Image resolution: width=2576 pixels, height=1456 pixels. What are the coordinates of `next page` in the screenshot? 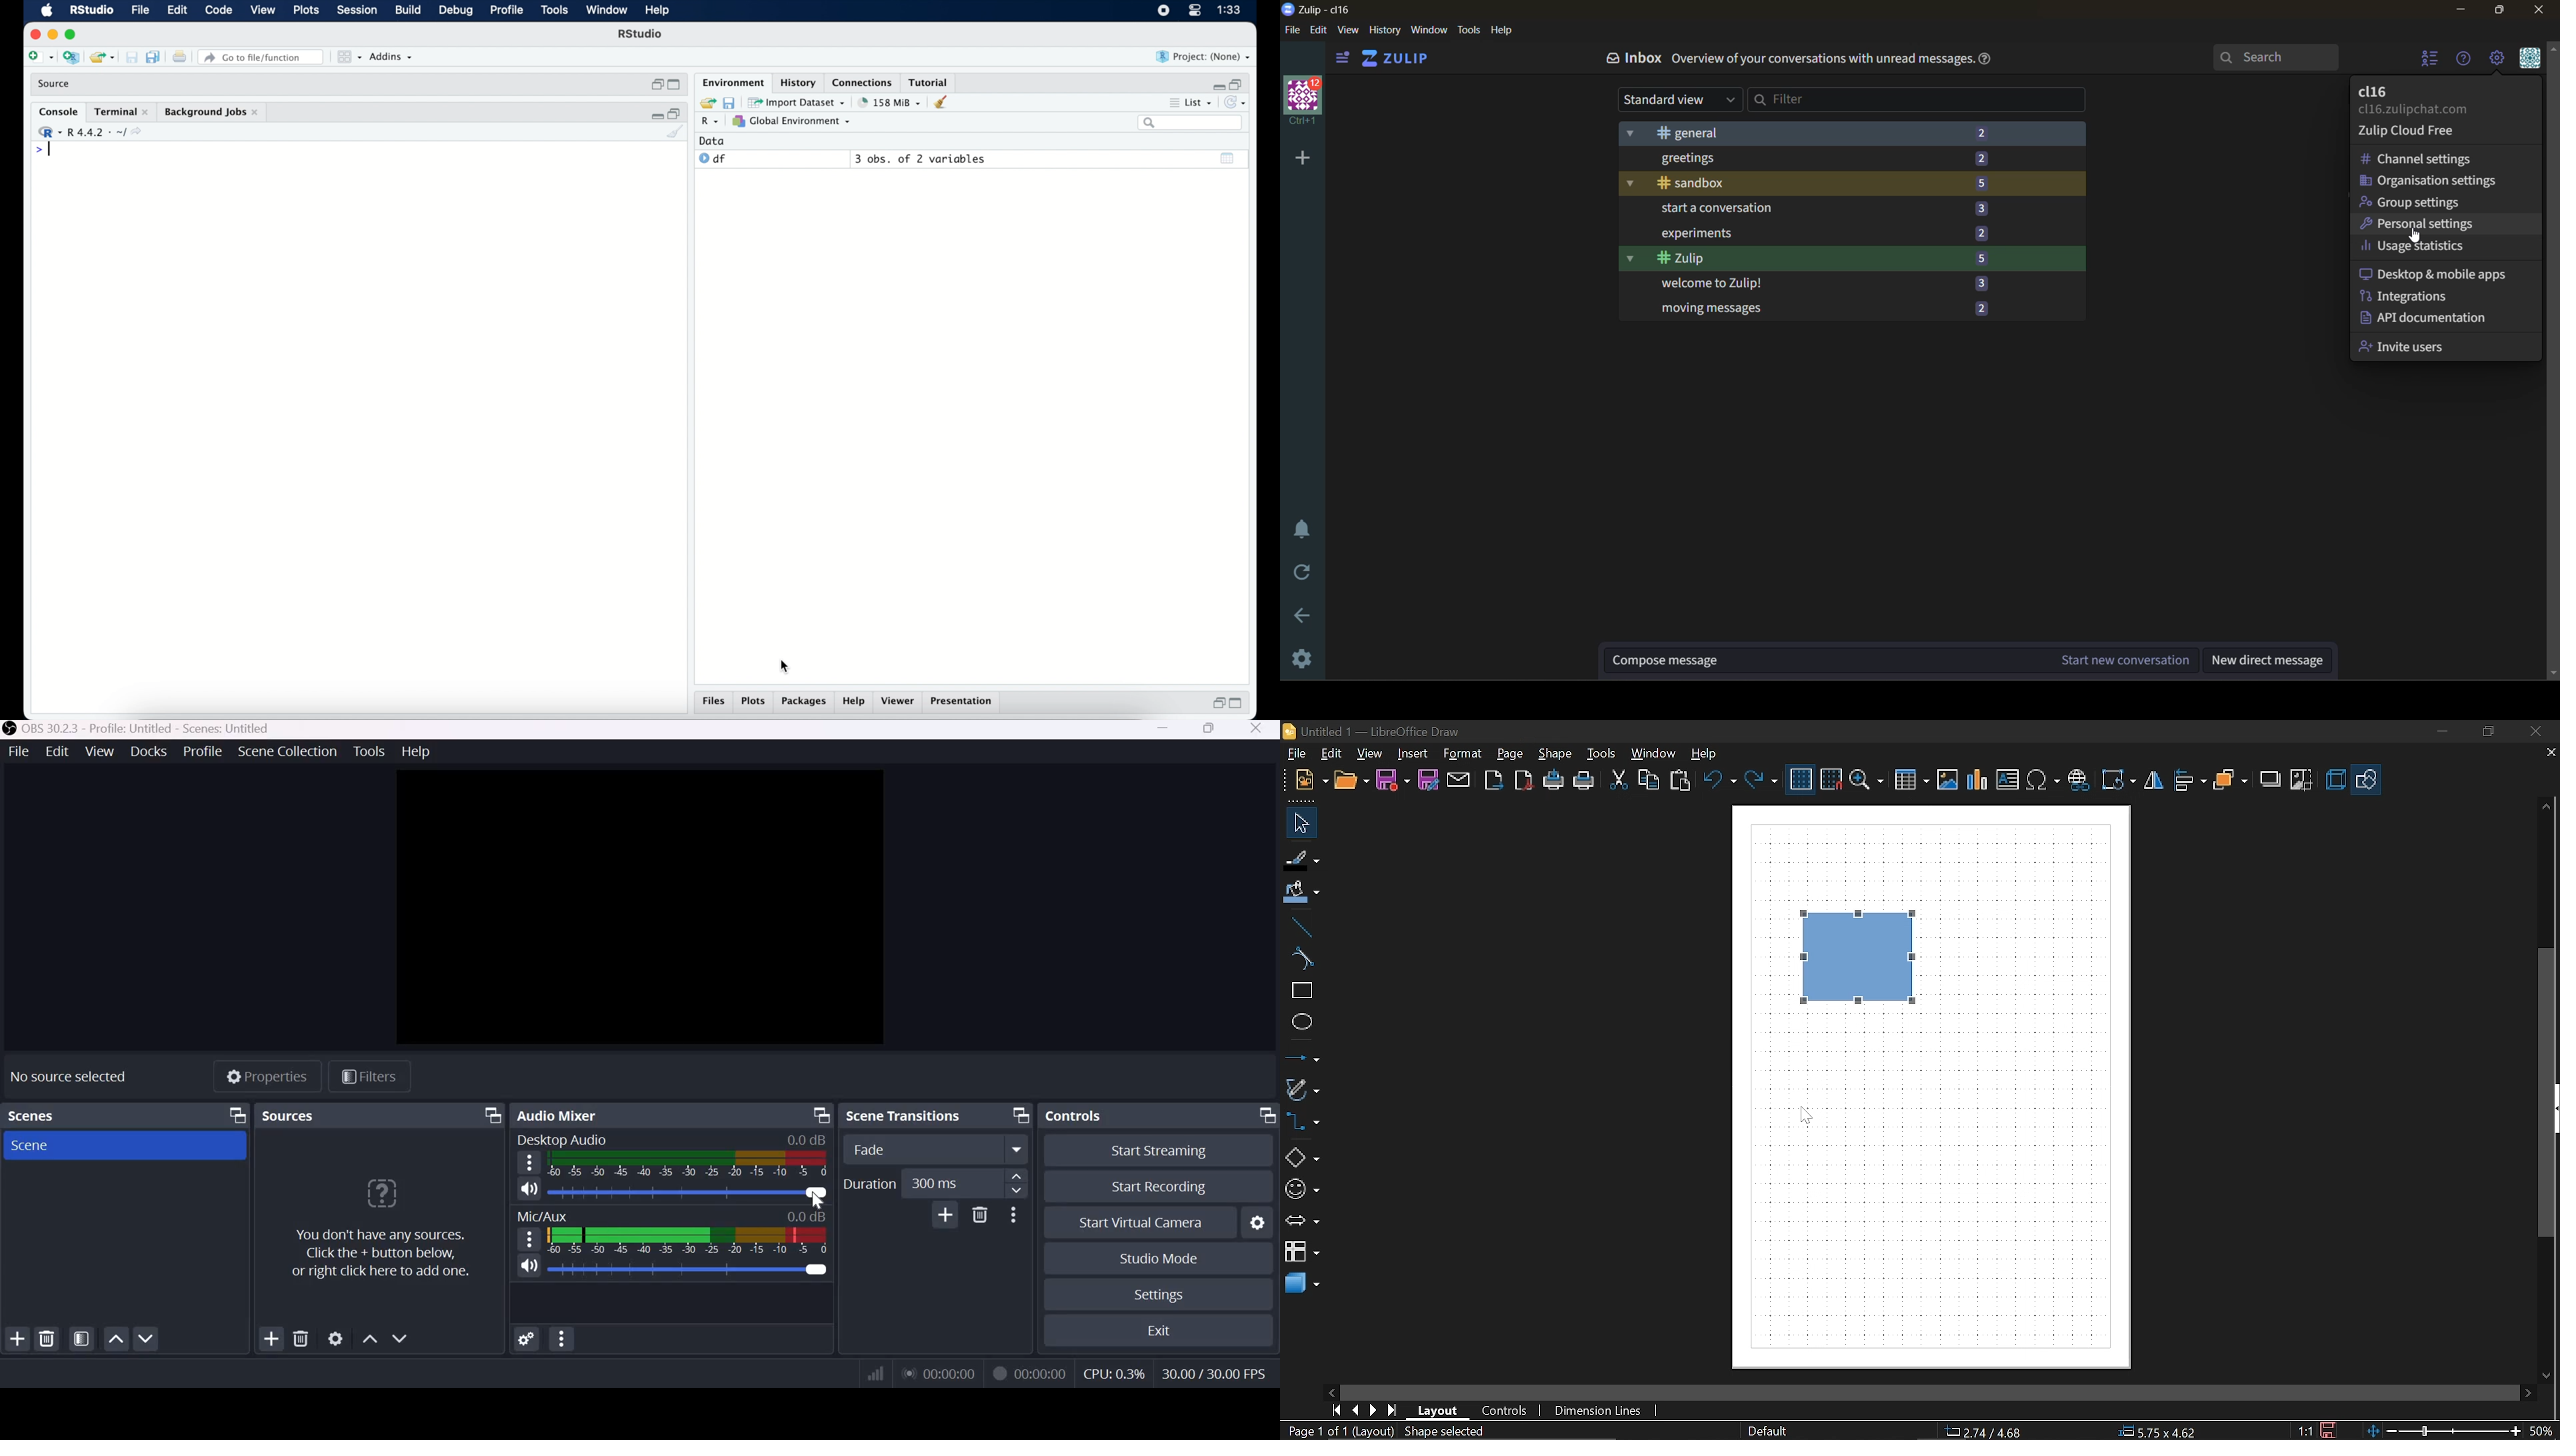 It's located at (1374, 1411).